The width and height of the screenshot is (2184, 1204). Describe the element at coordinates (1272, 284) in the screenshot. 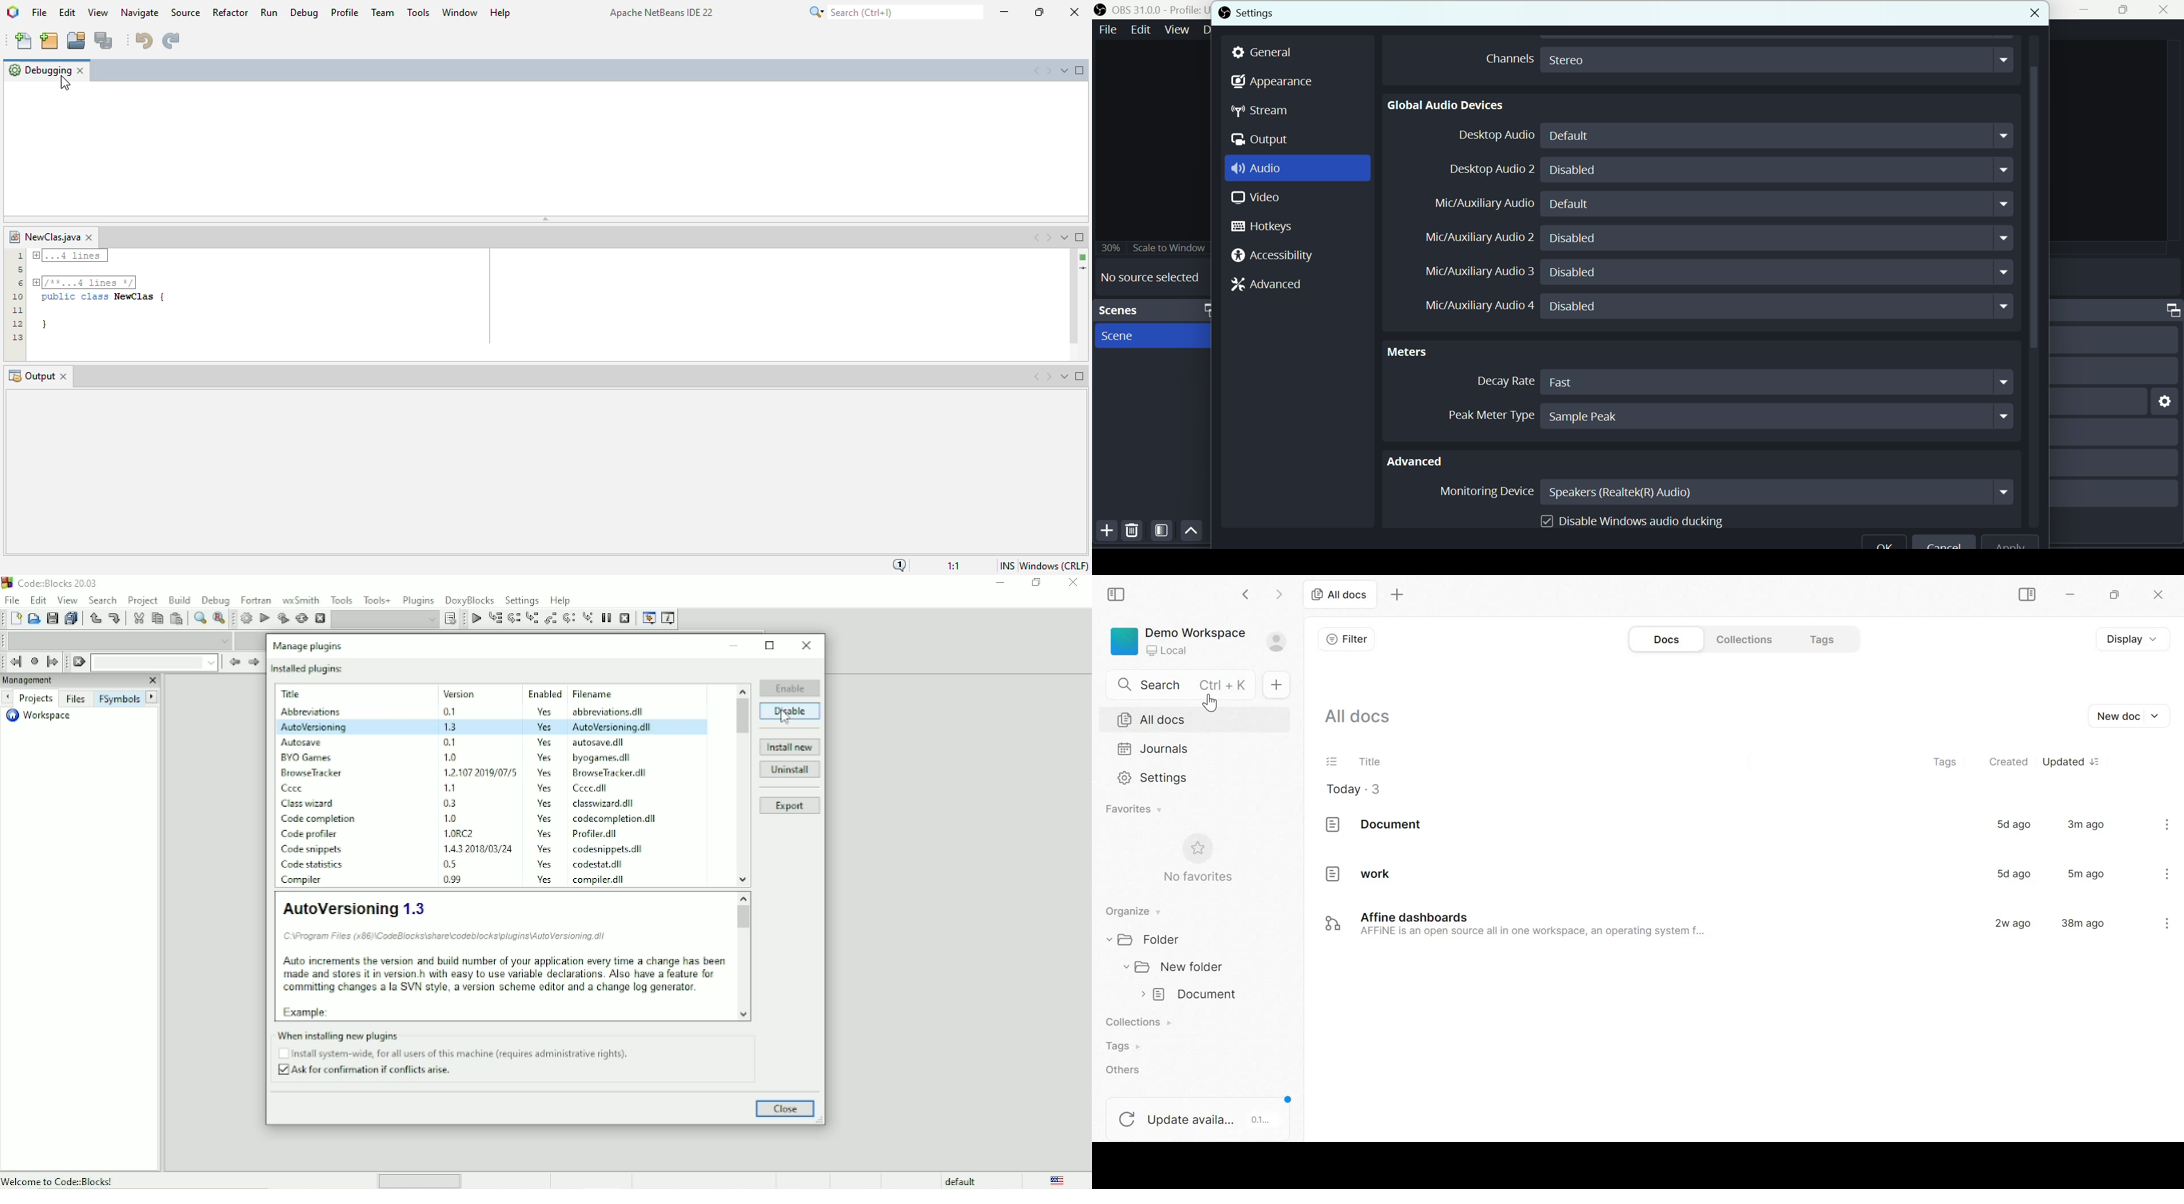

I see `Advanced` at that location.